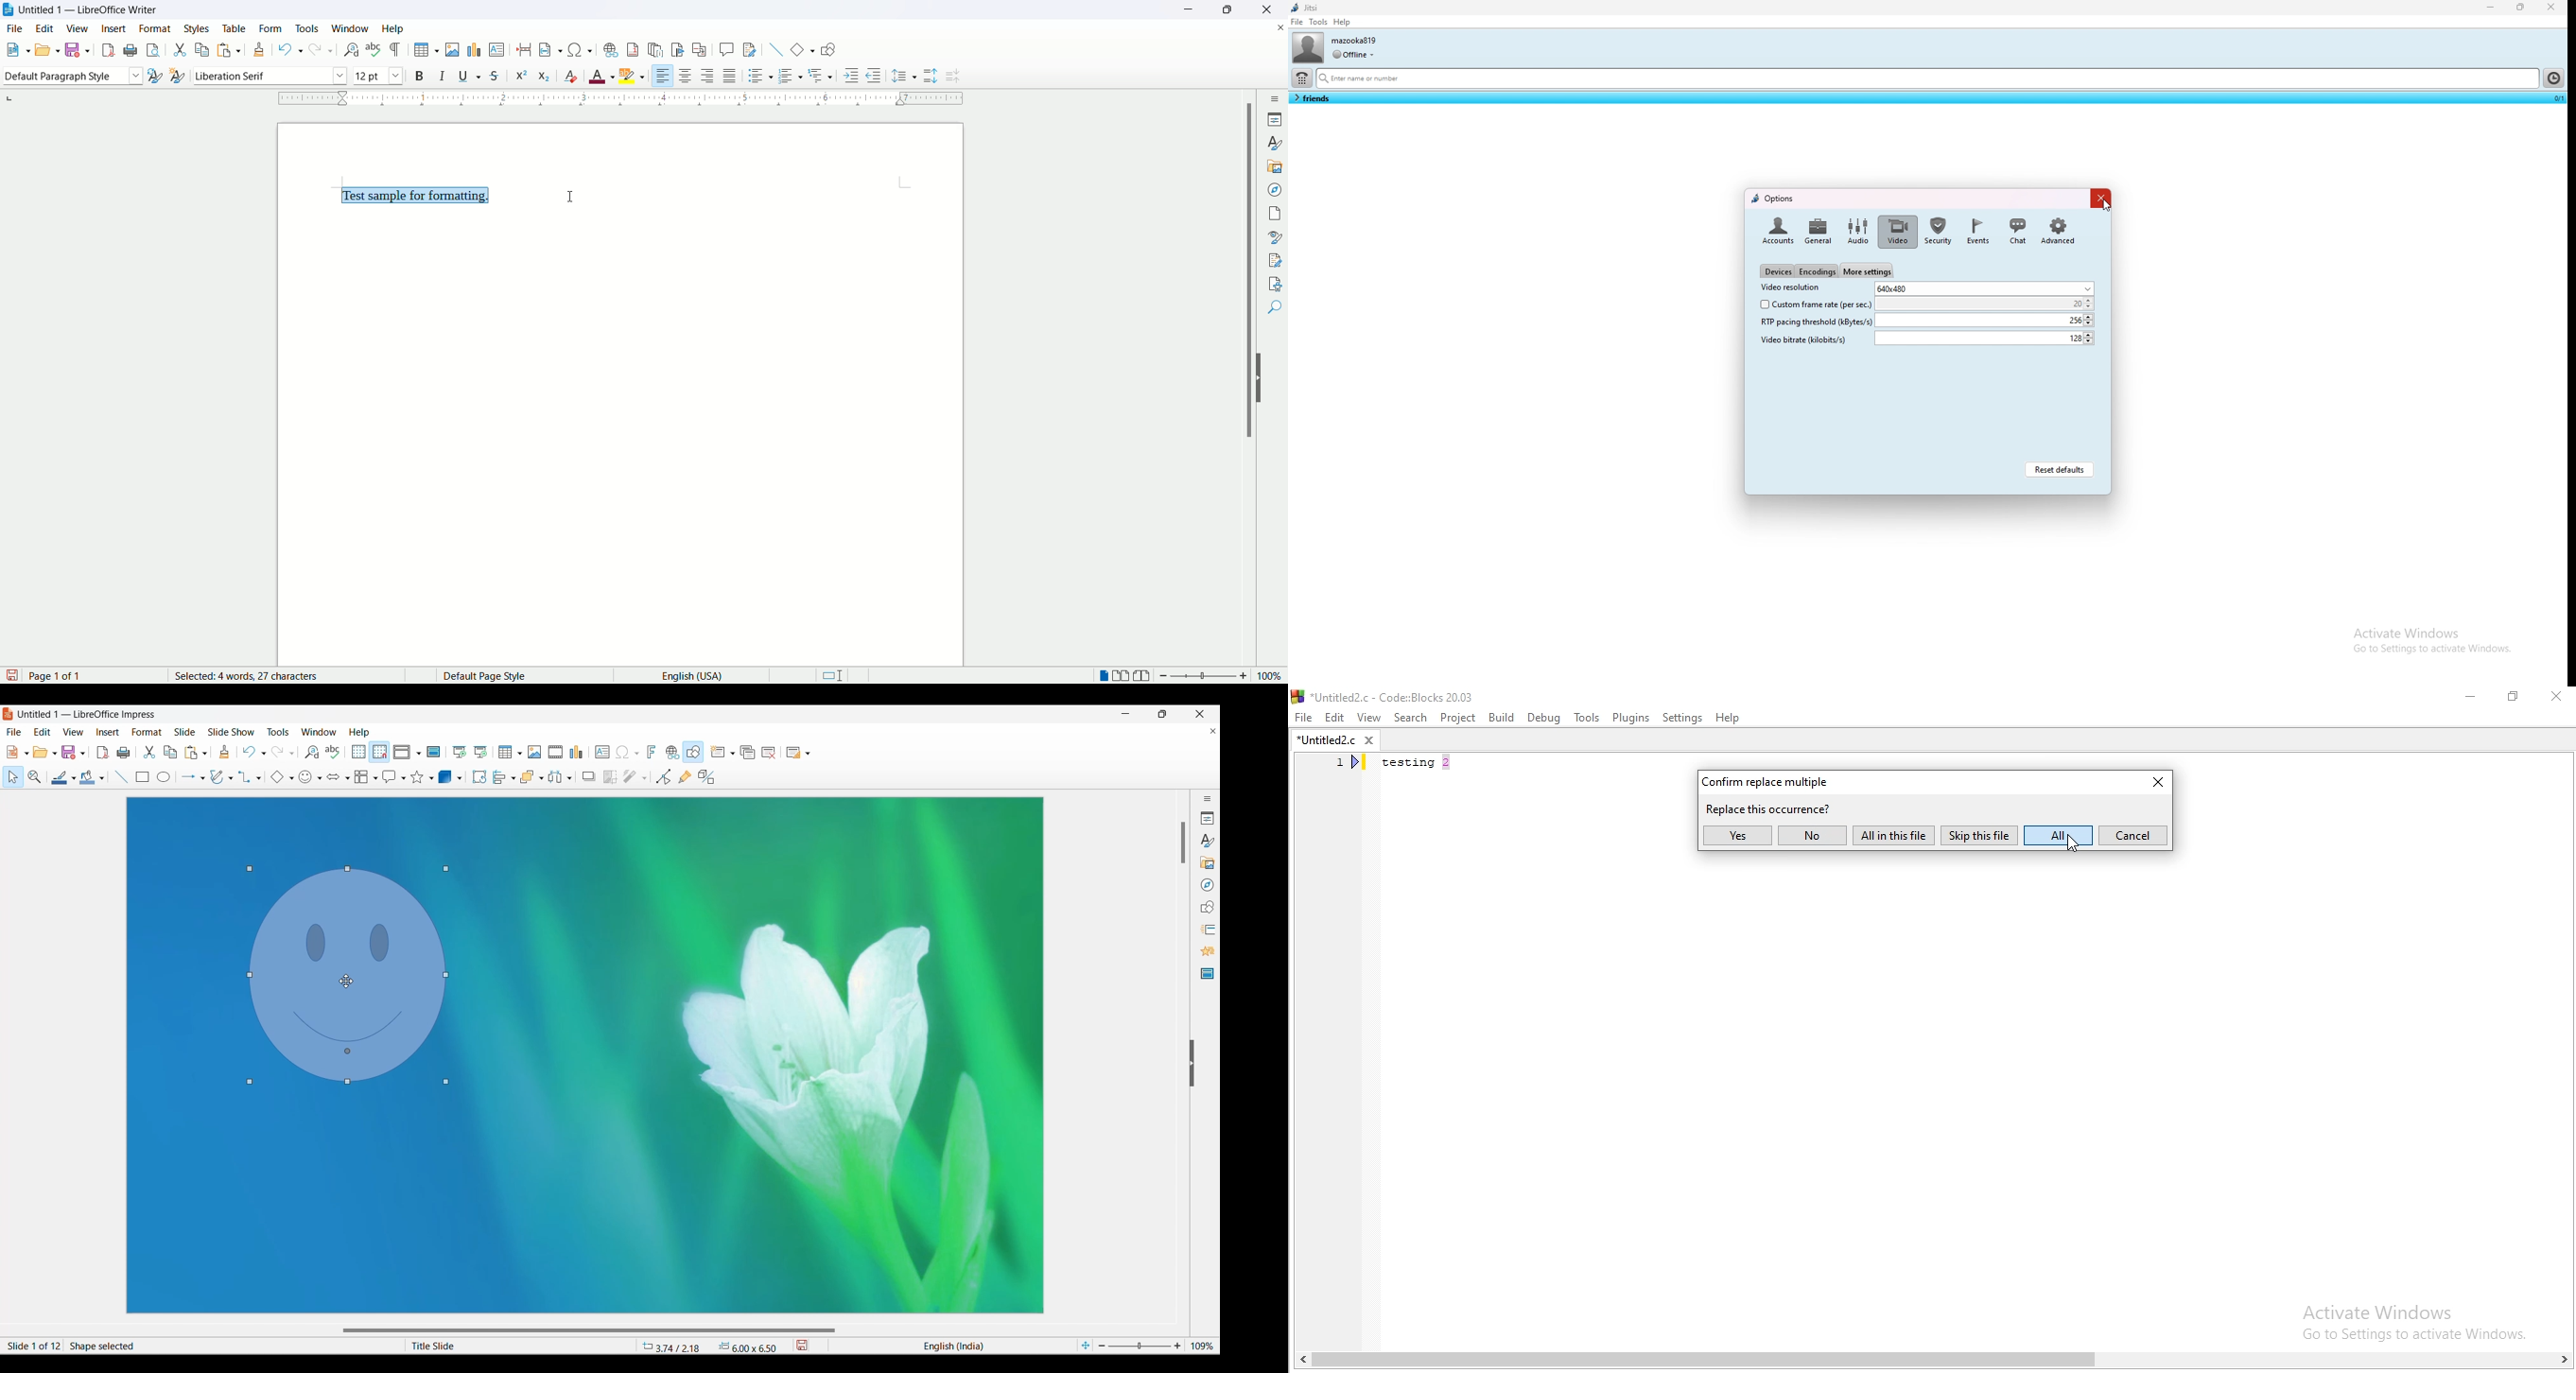 The height and width of the screenshot is (1400, 2576). I want to click on Insert chart, so click(577, 752).